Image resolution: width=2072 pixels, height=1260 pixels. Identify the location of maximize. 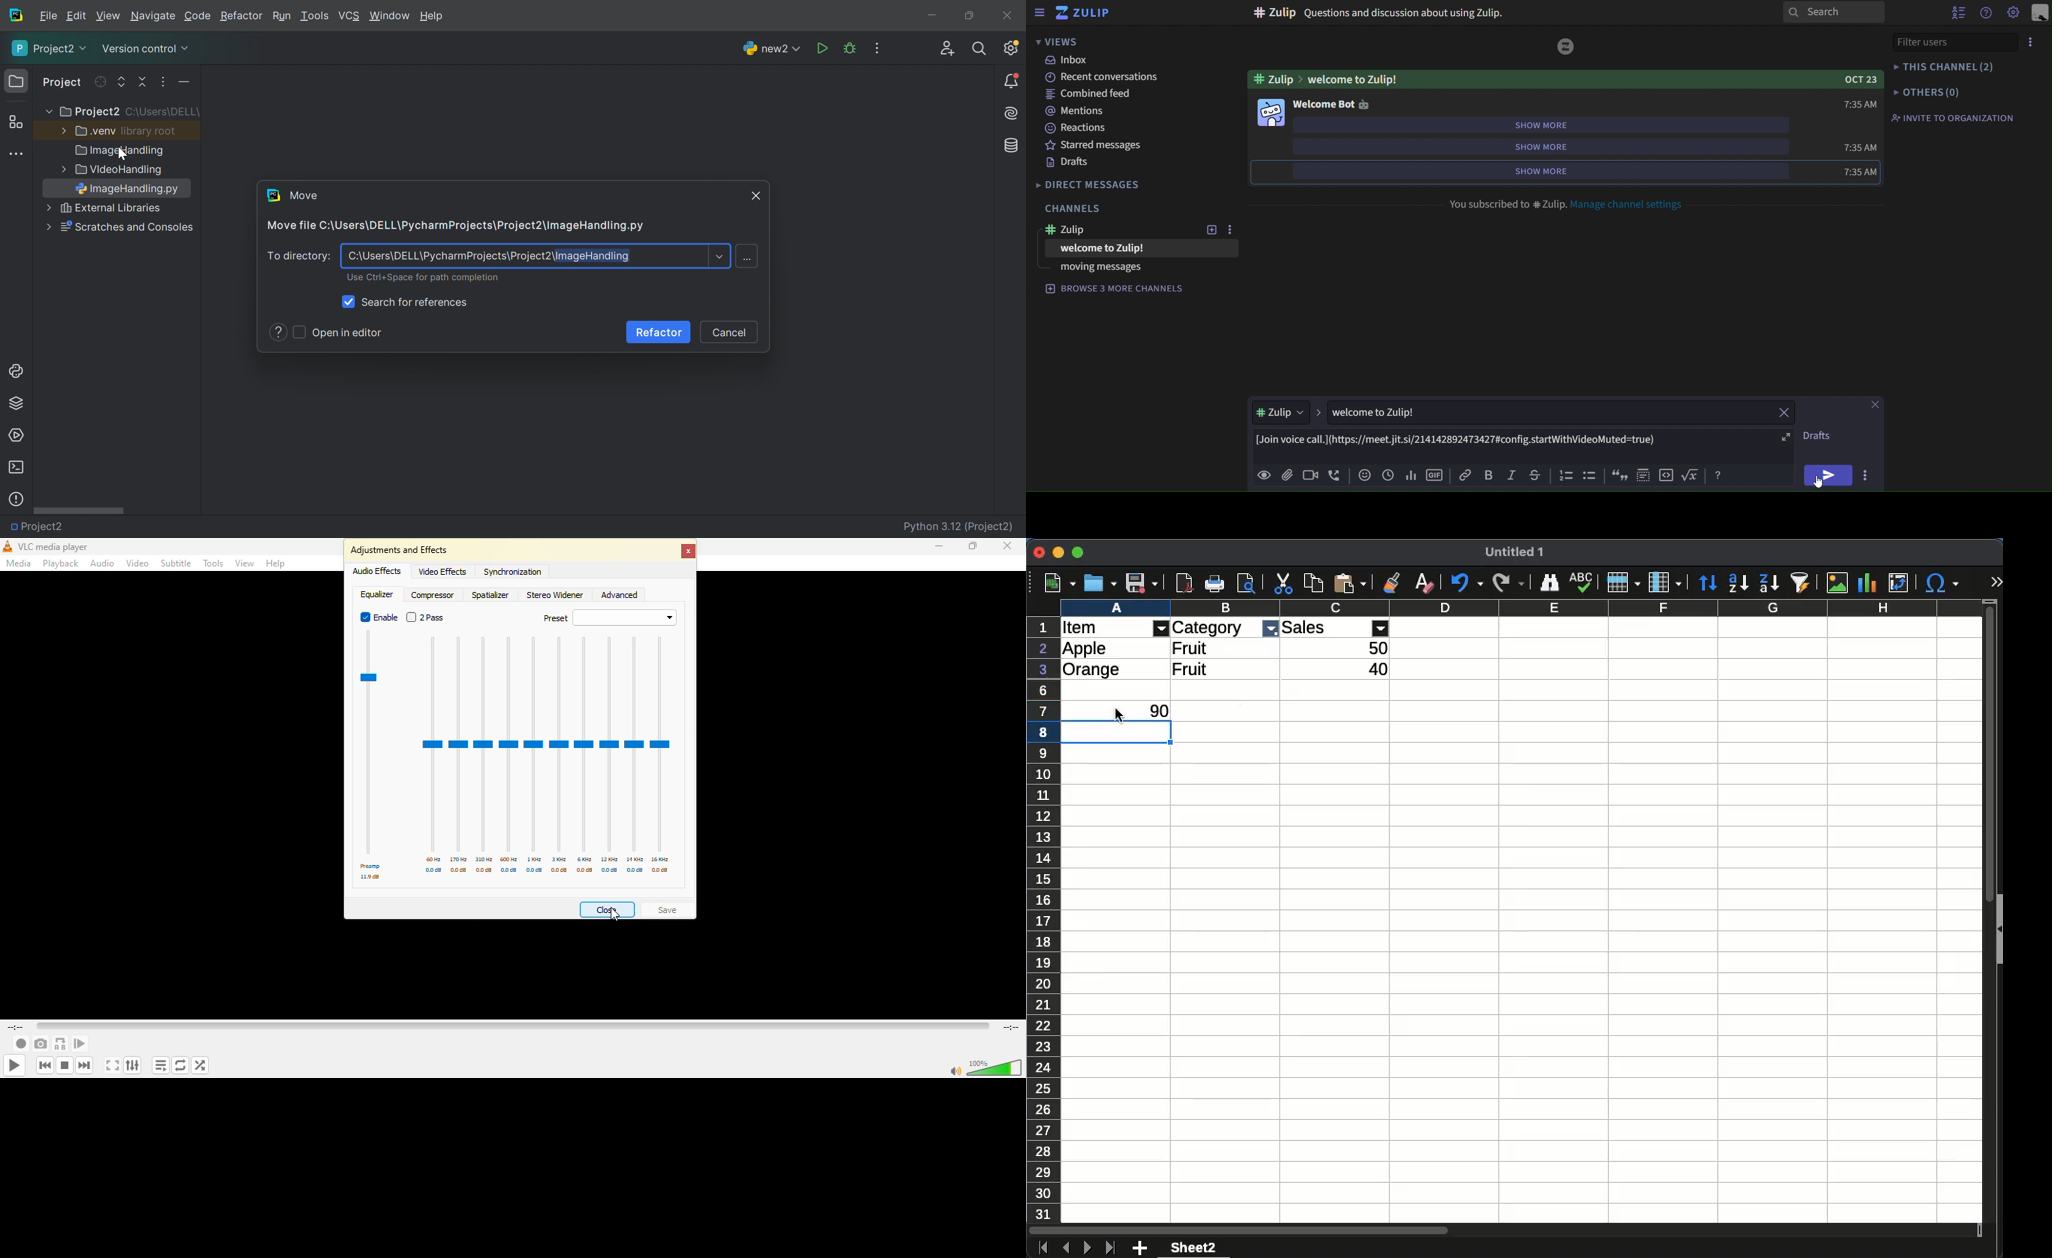
(971, 545).